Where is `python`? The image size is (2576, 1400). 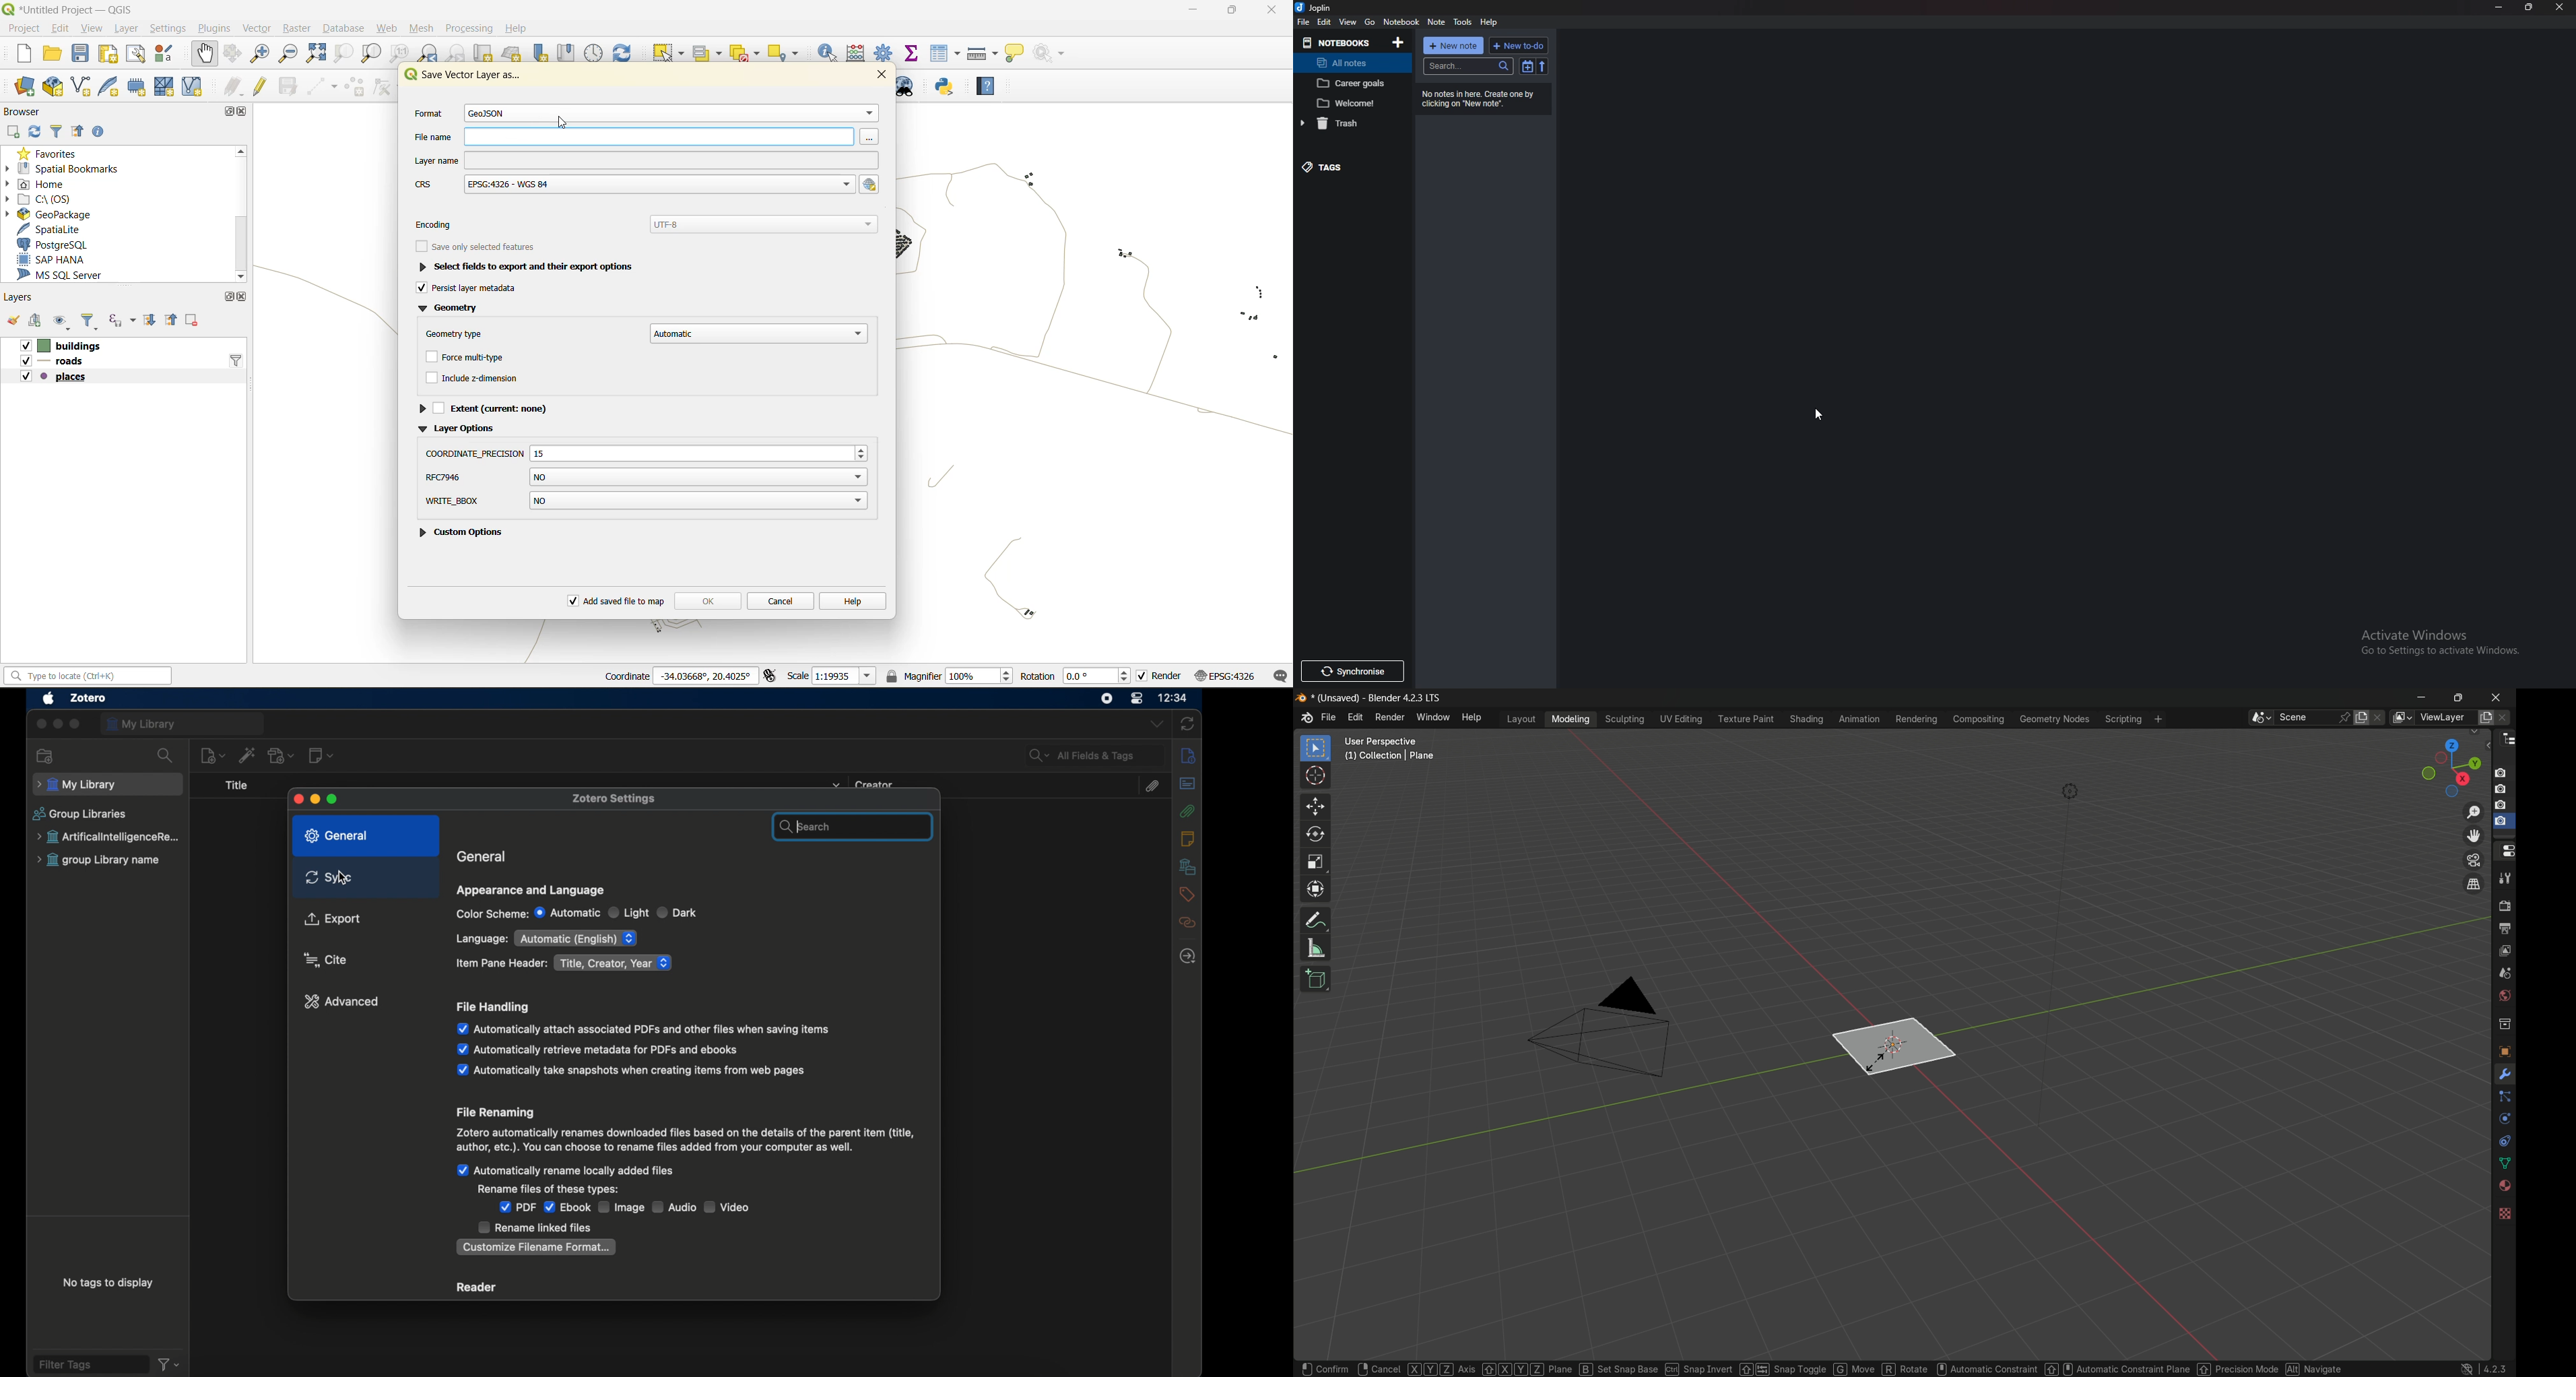 python is located at coordinates (949, 88).